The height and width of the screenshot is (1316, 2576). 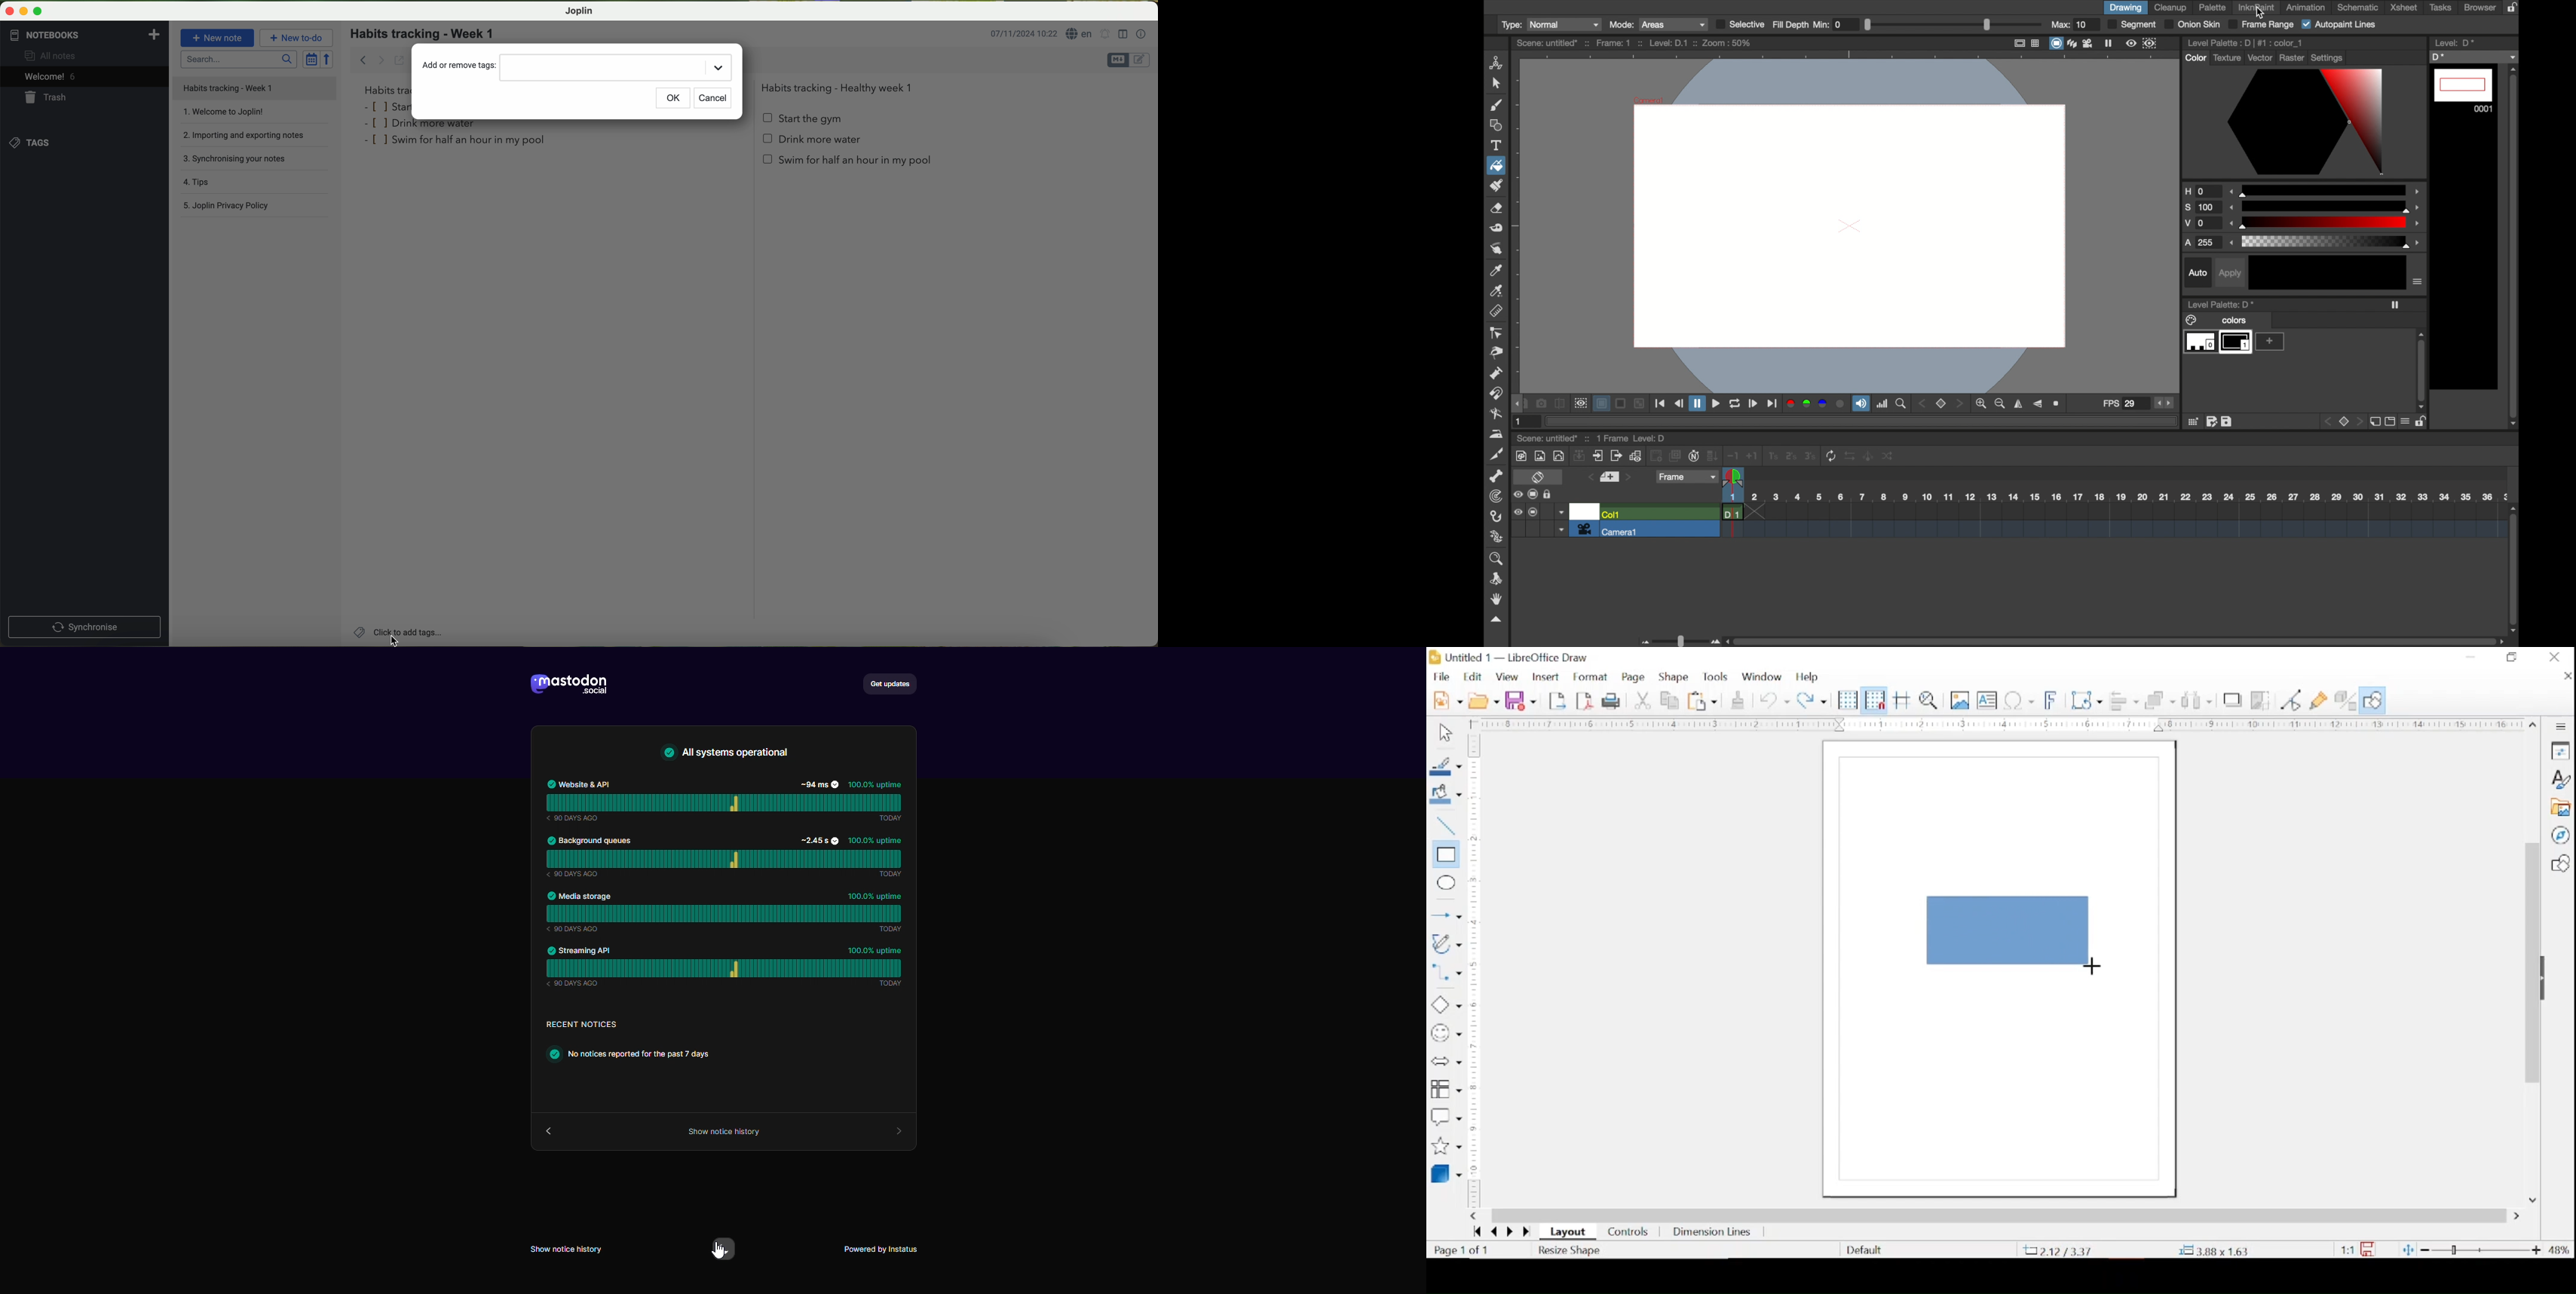 What do you see at coordinates (804, 119) in the screenshot?
I see `start the gym` at bounding box center [804, 119].